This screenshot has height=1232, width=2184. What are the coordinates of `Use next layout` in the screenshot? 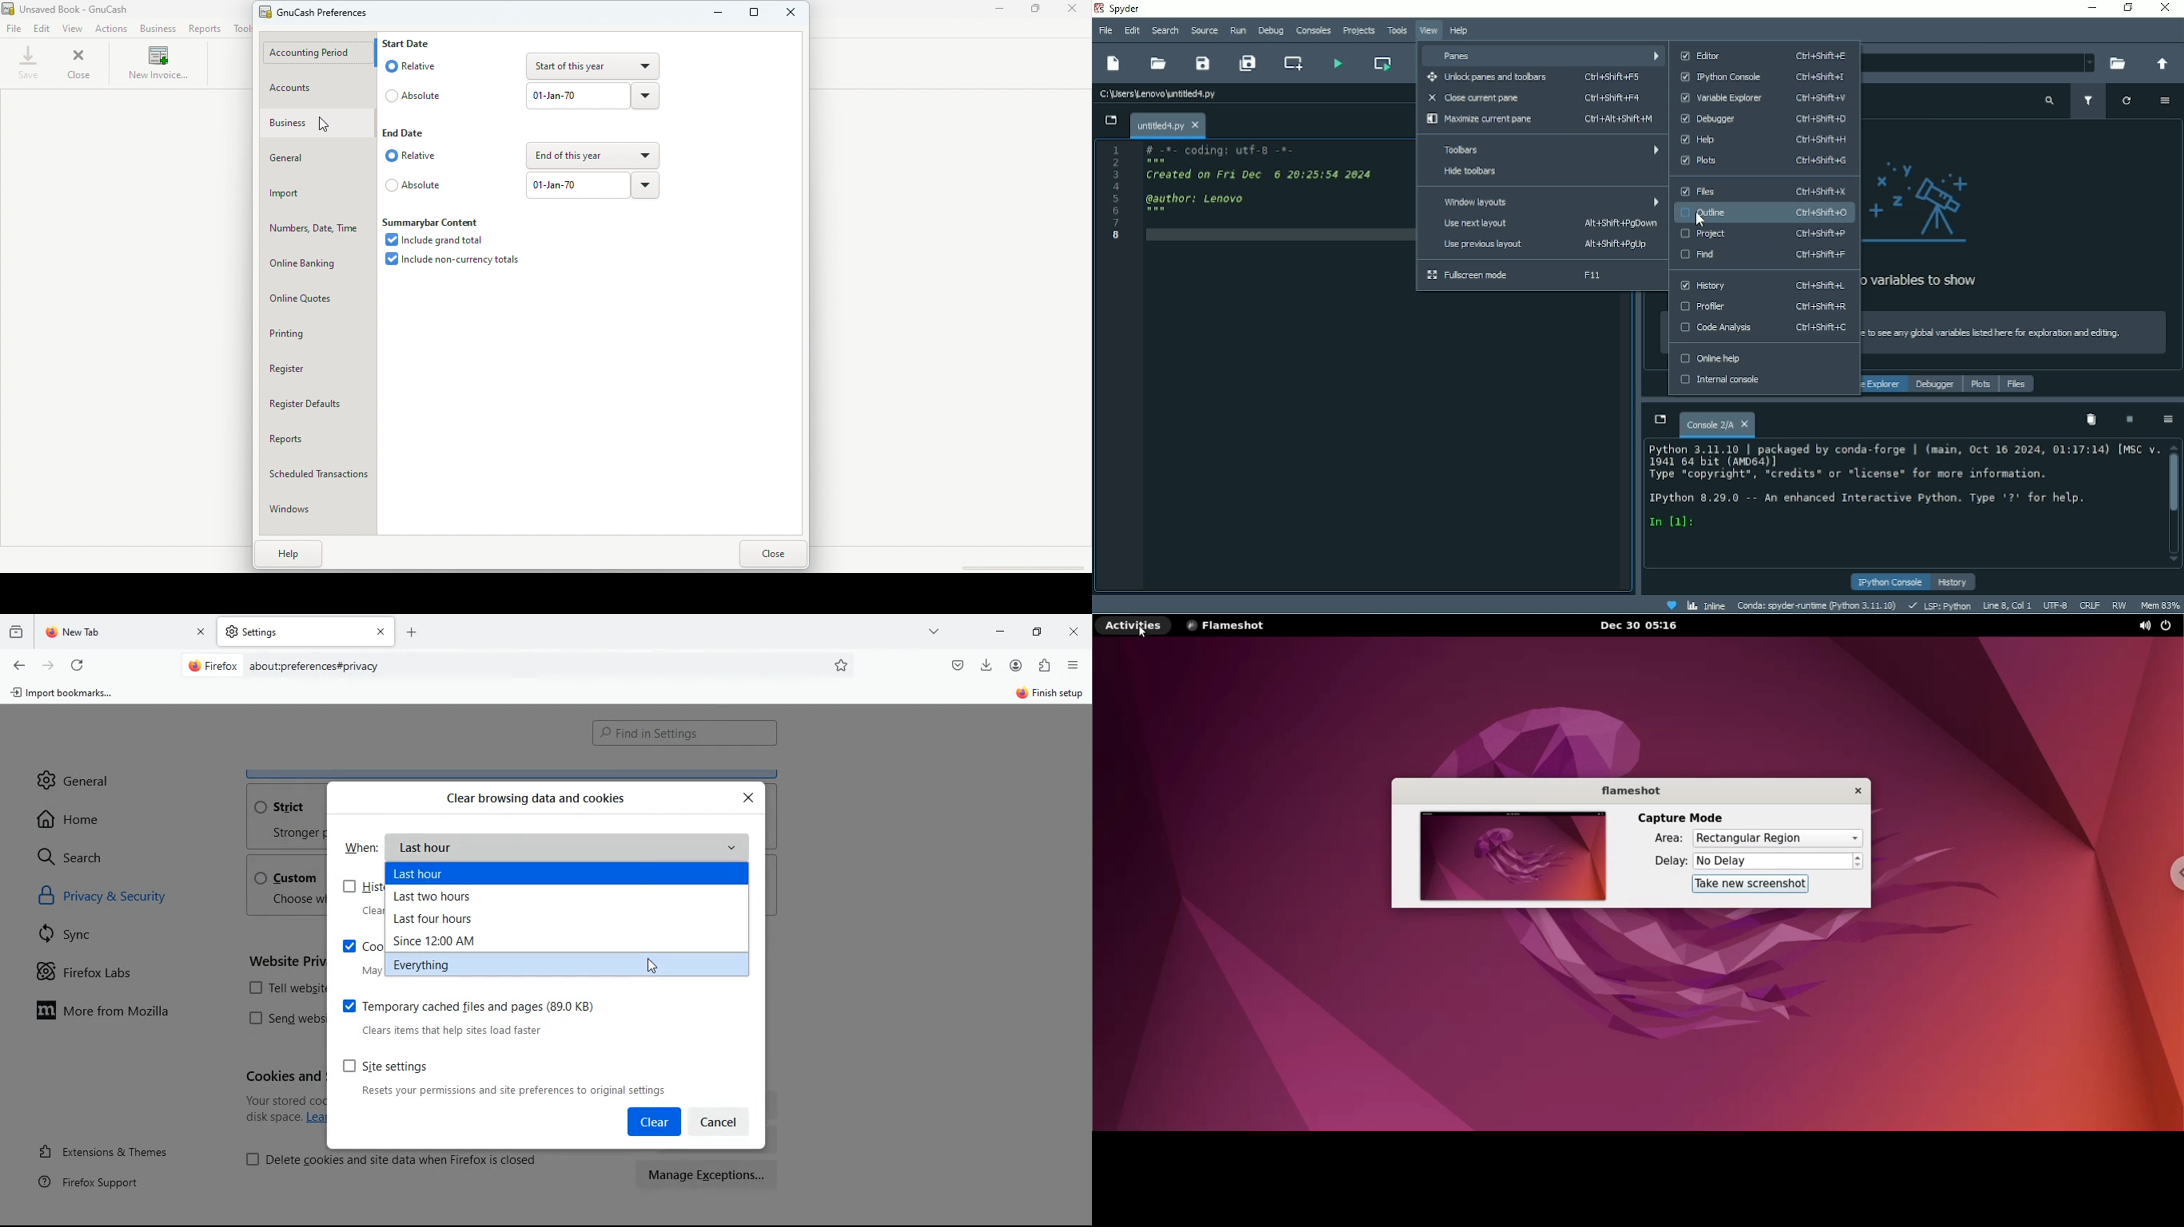 It's located at (1540, 224).